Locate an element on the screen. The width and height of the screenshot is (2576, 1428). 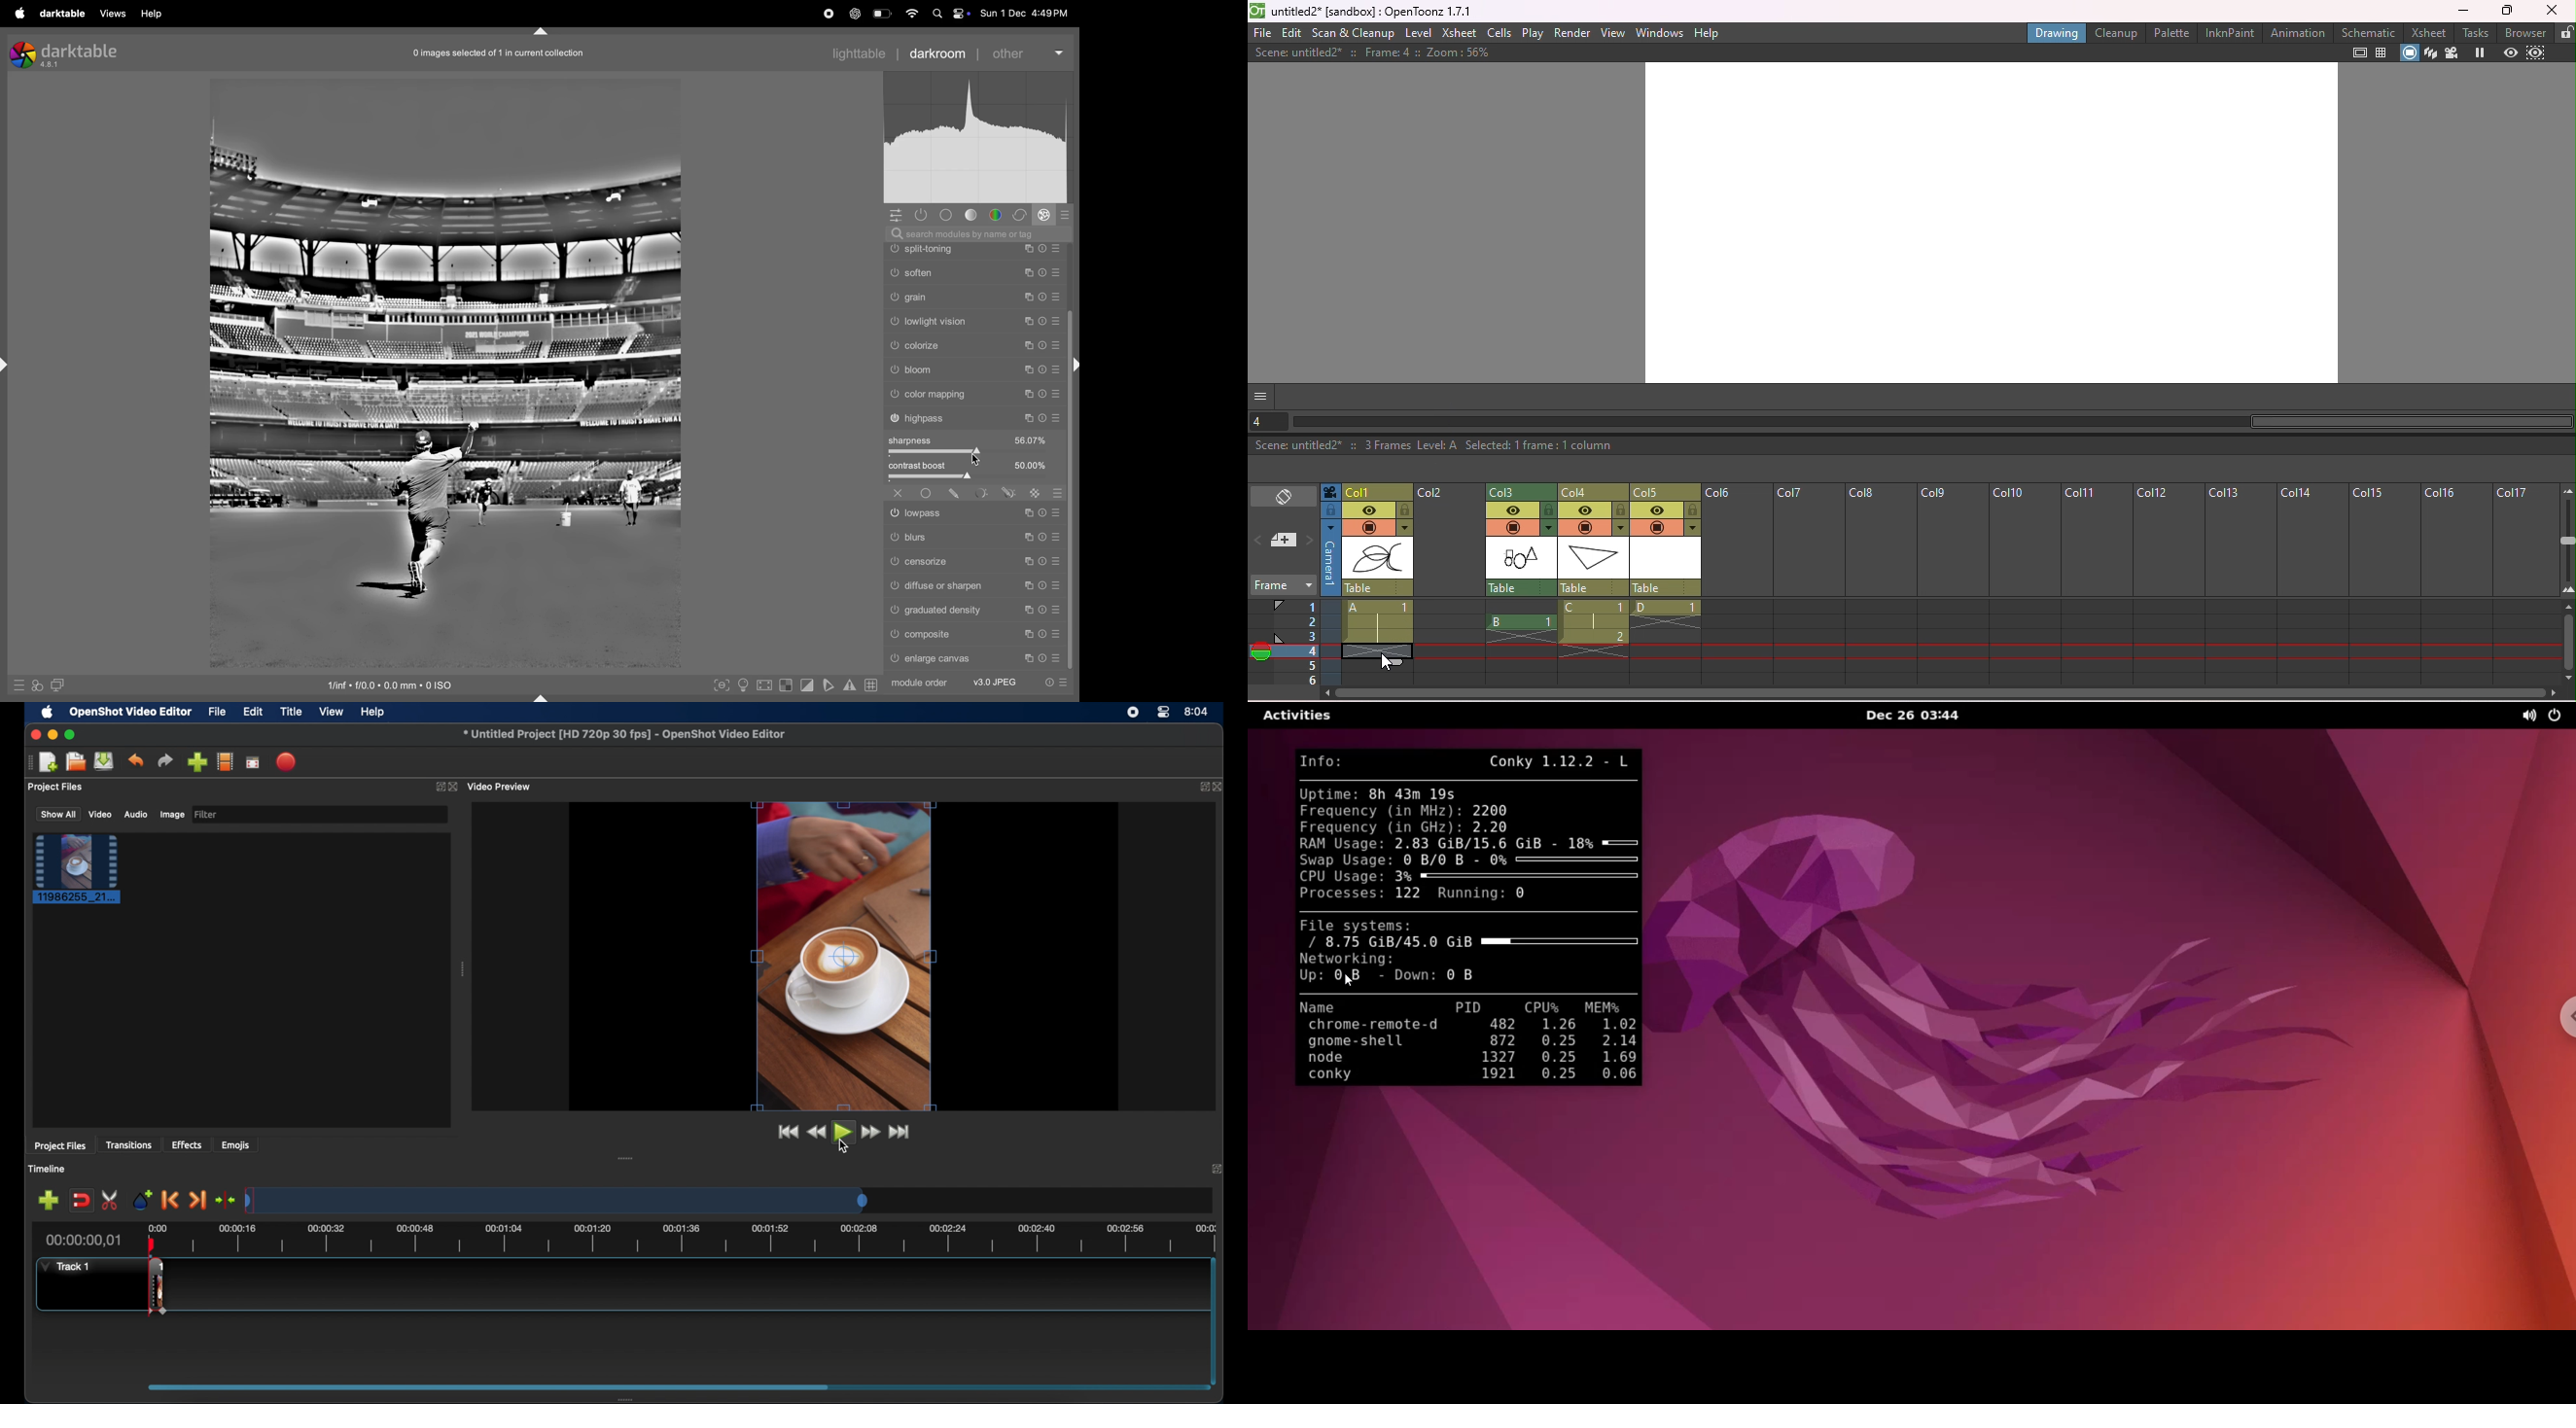
tone is located at coordinates (975, 215).